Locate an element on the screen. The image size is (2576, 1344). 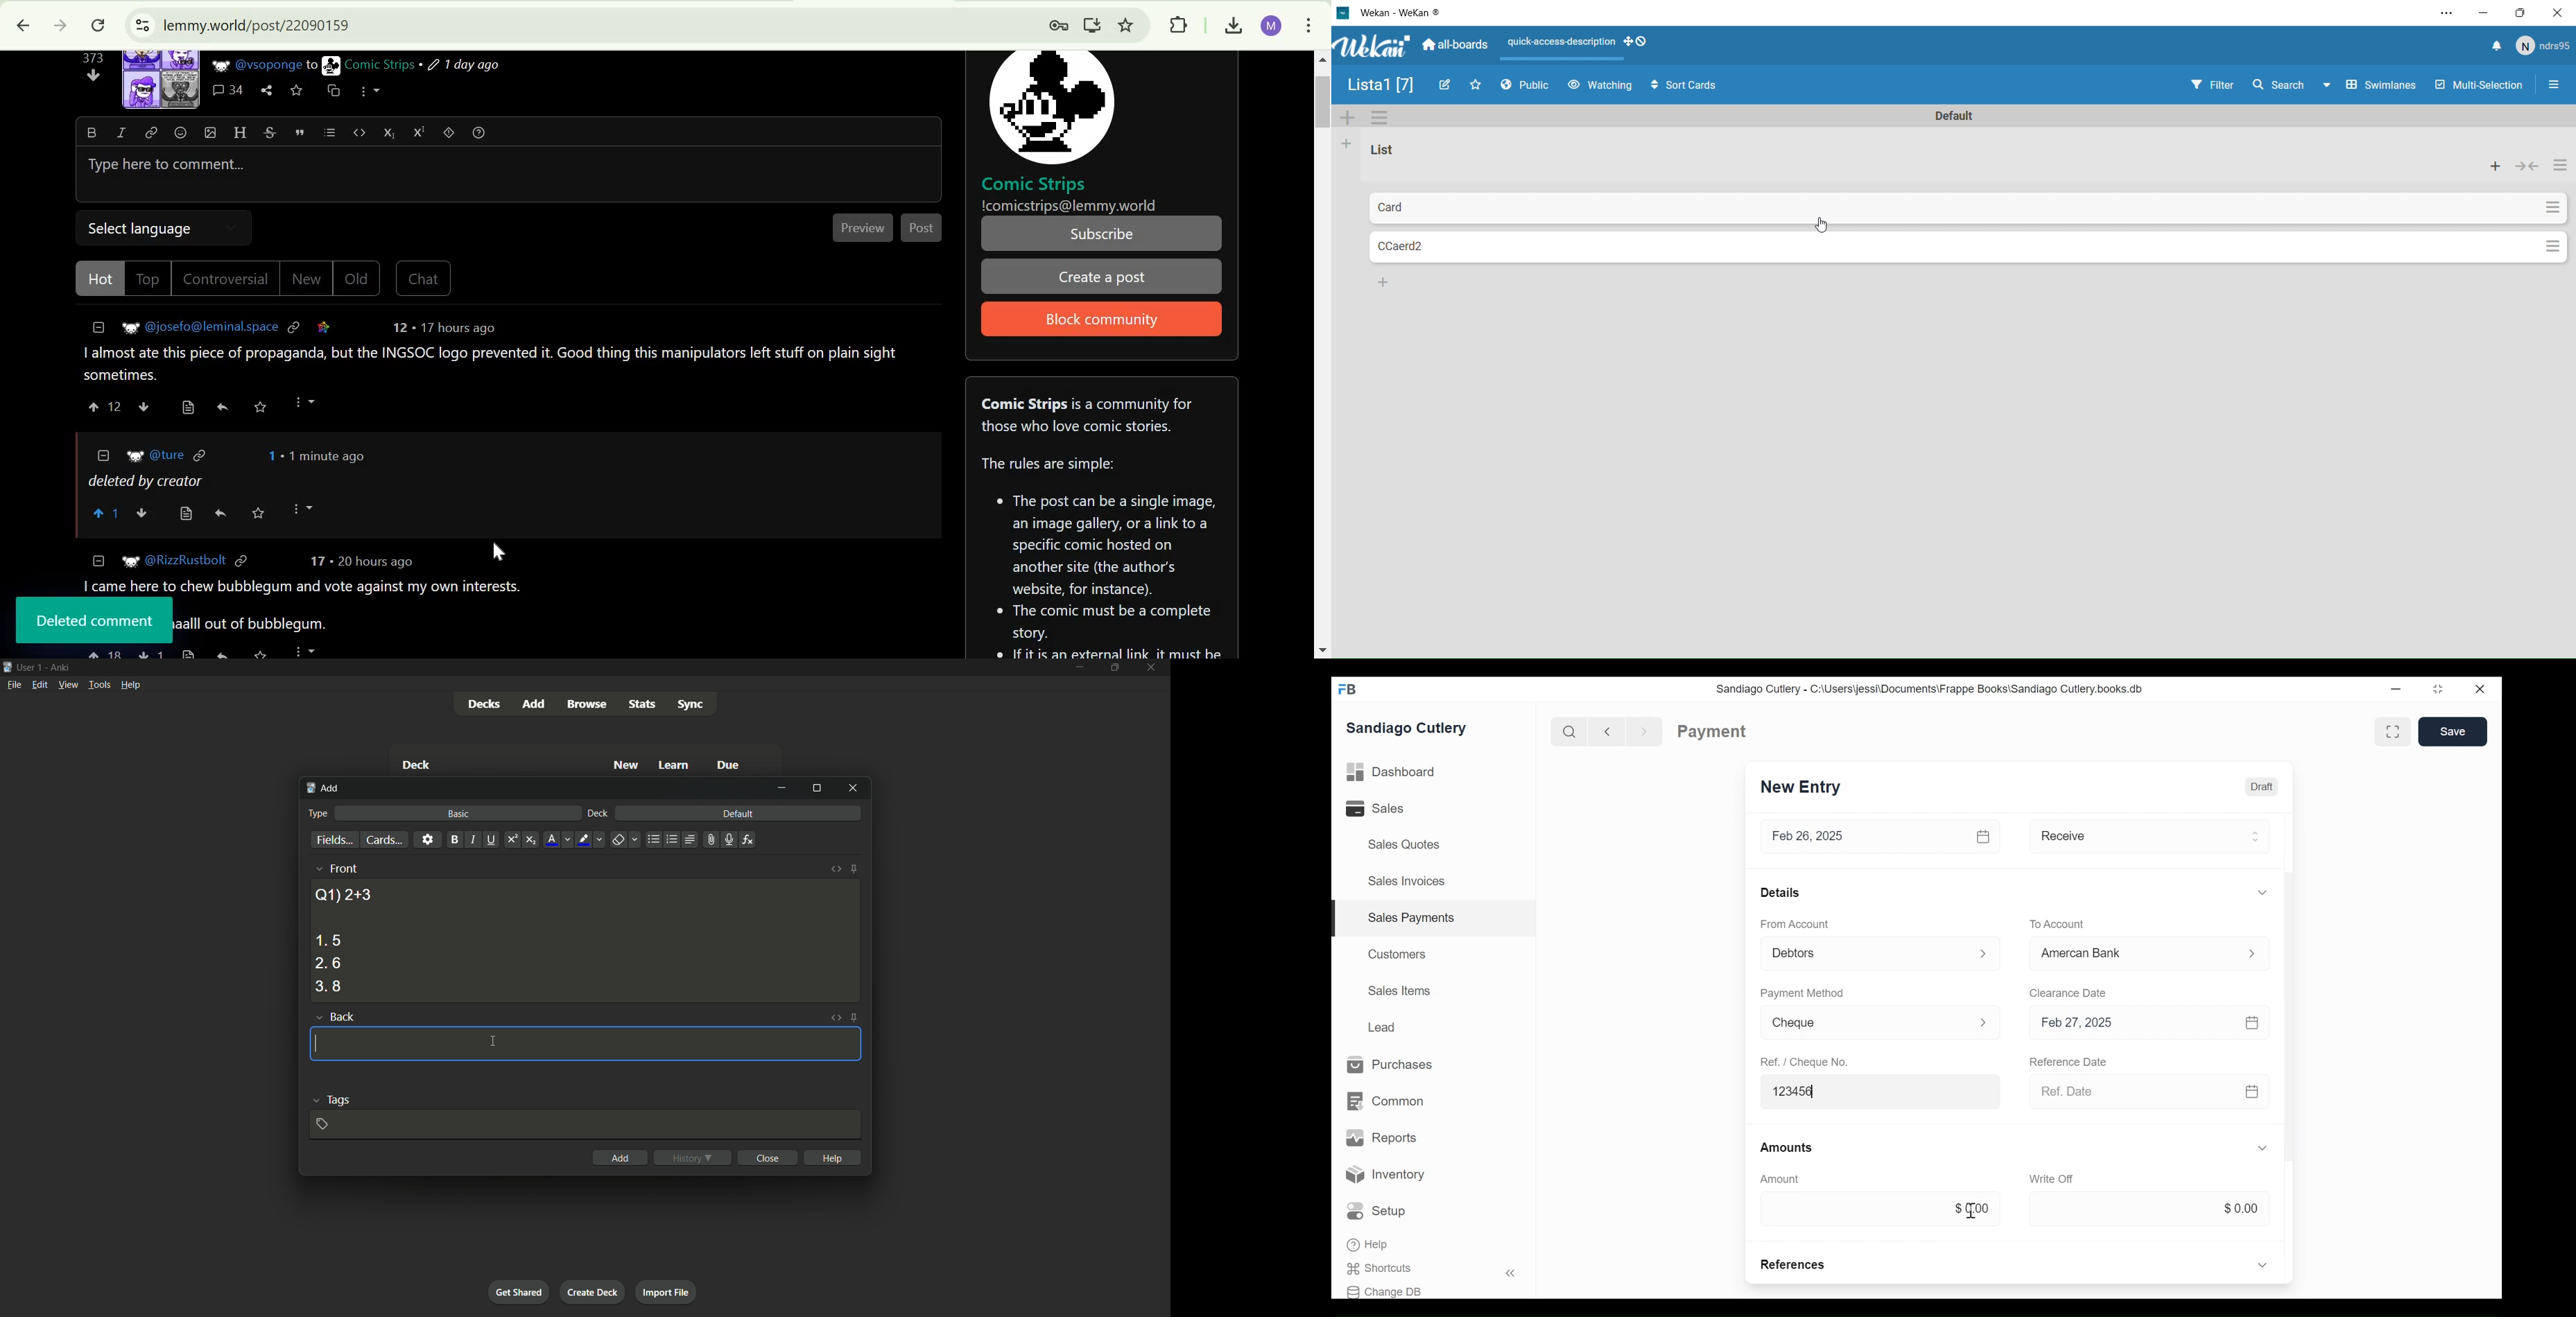
$0.00 is located at coordinates (1877, 1207).